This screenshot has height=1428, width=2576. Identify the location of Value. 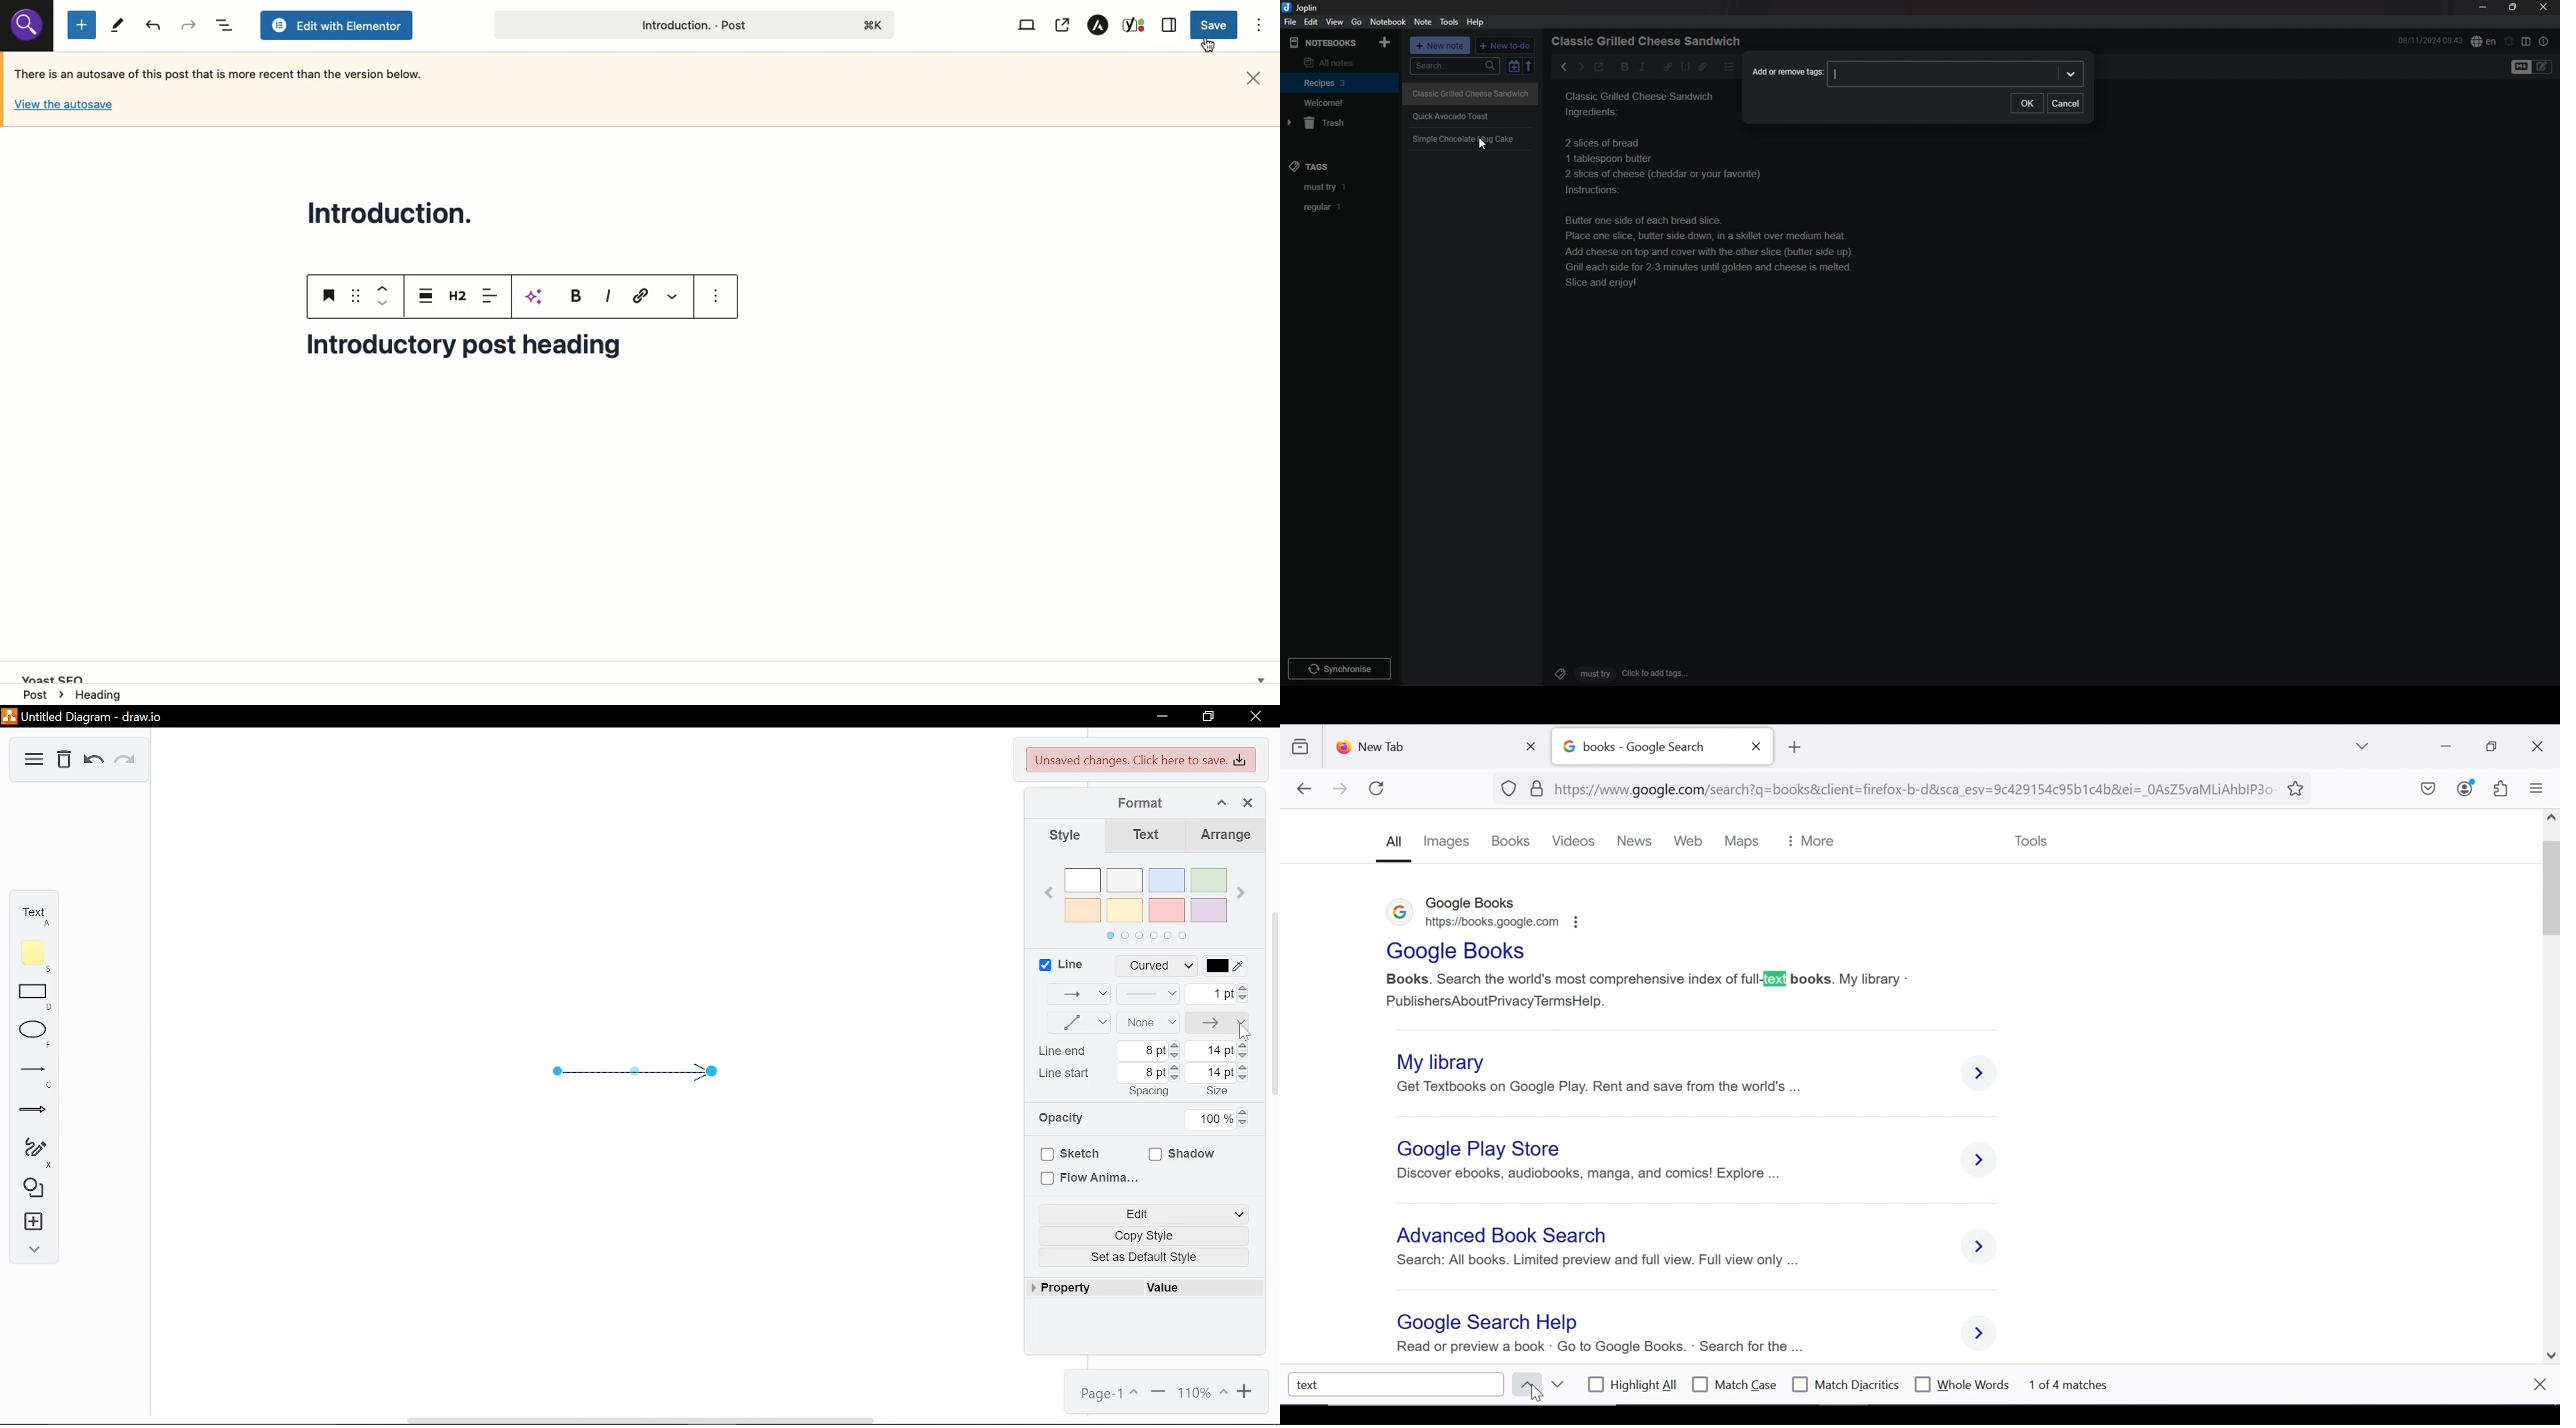
(1198, 1289).